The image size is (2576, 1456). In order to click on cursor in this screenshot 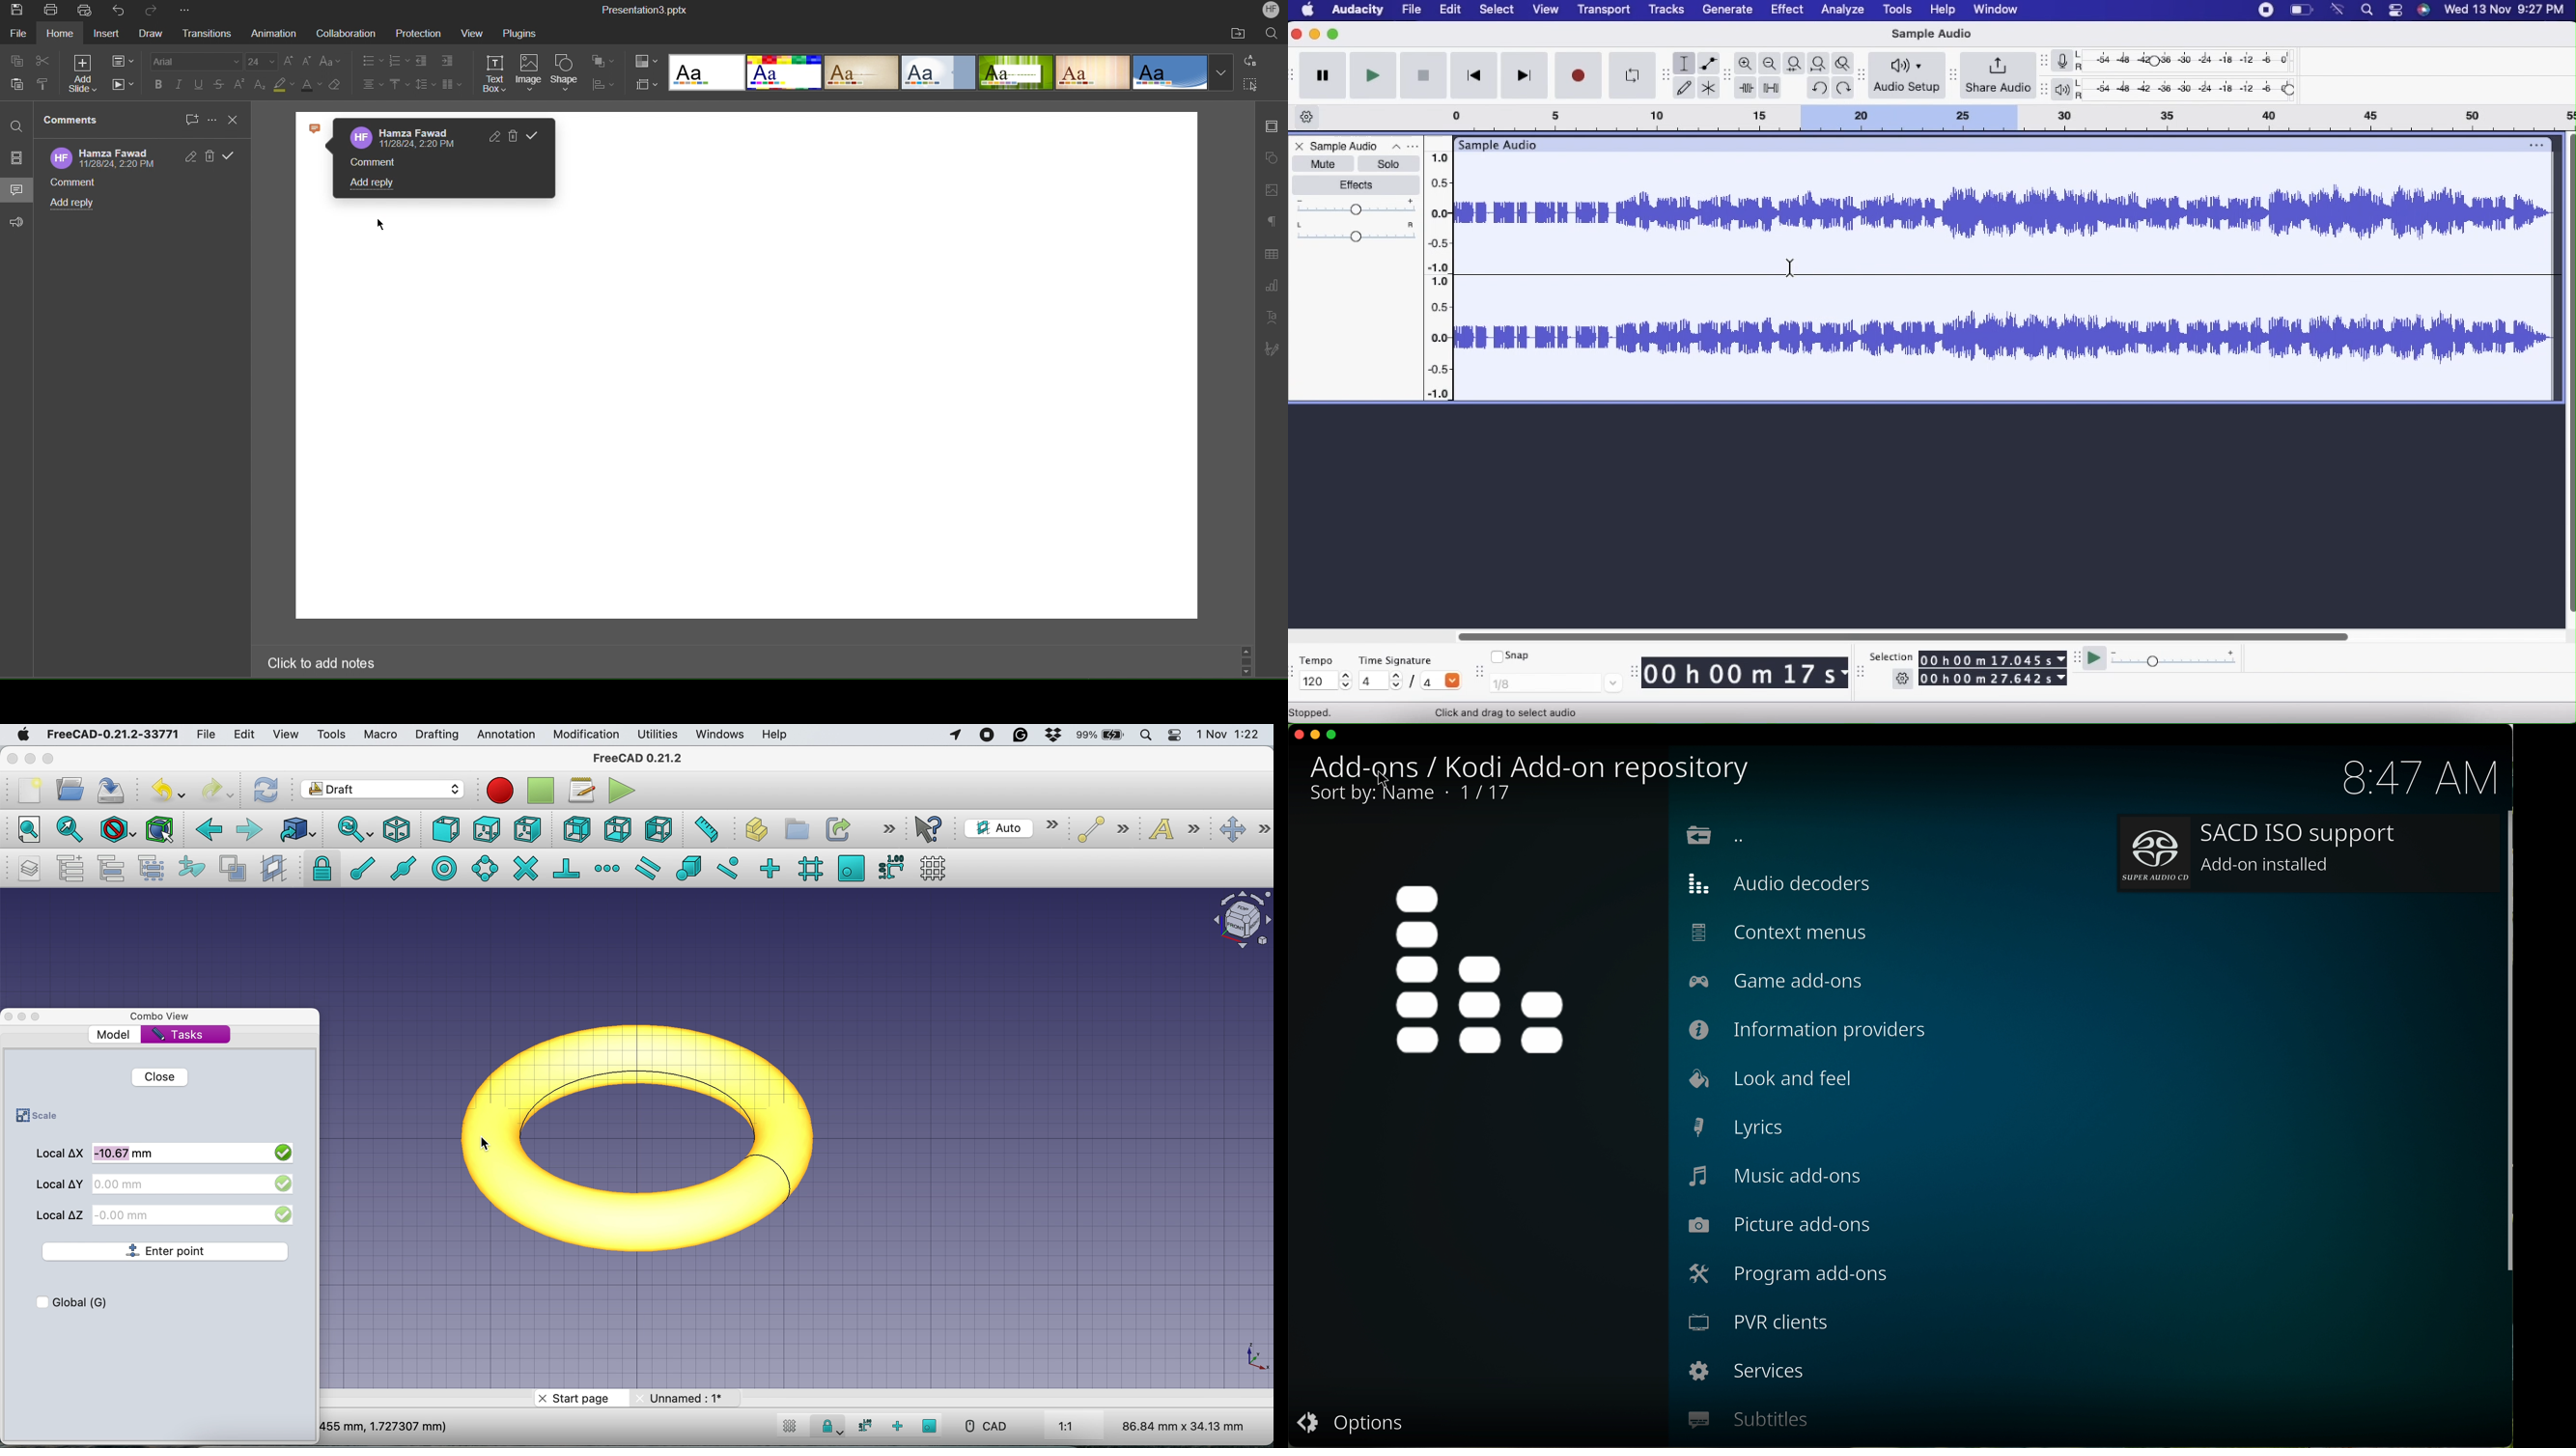, I will do `click(381, 225)`.